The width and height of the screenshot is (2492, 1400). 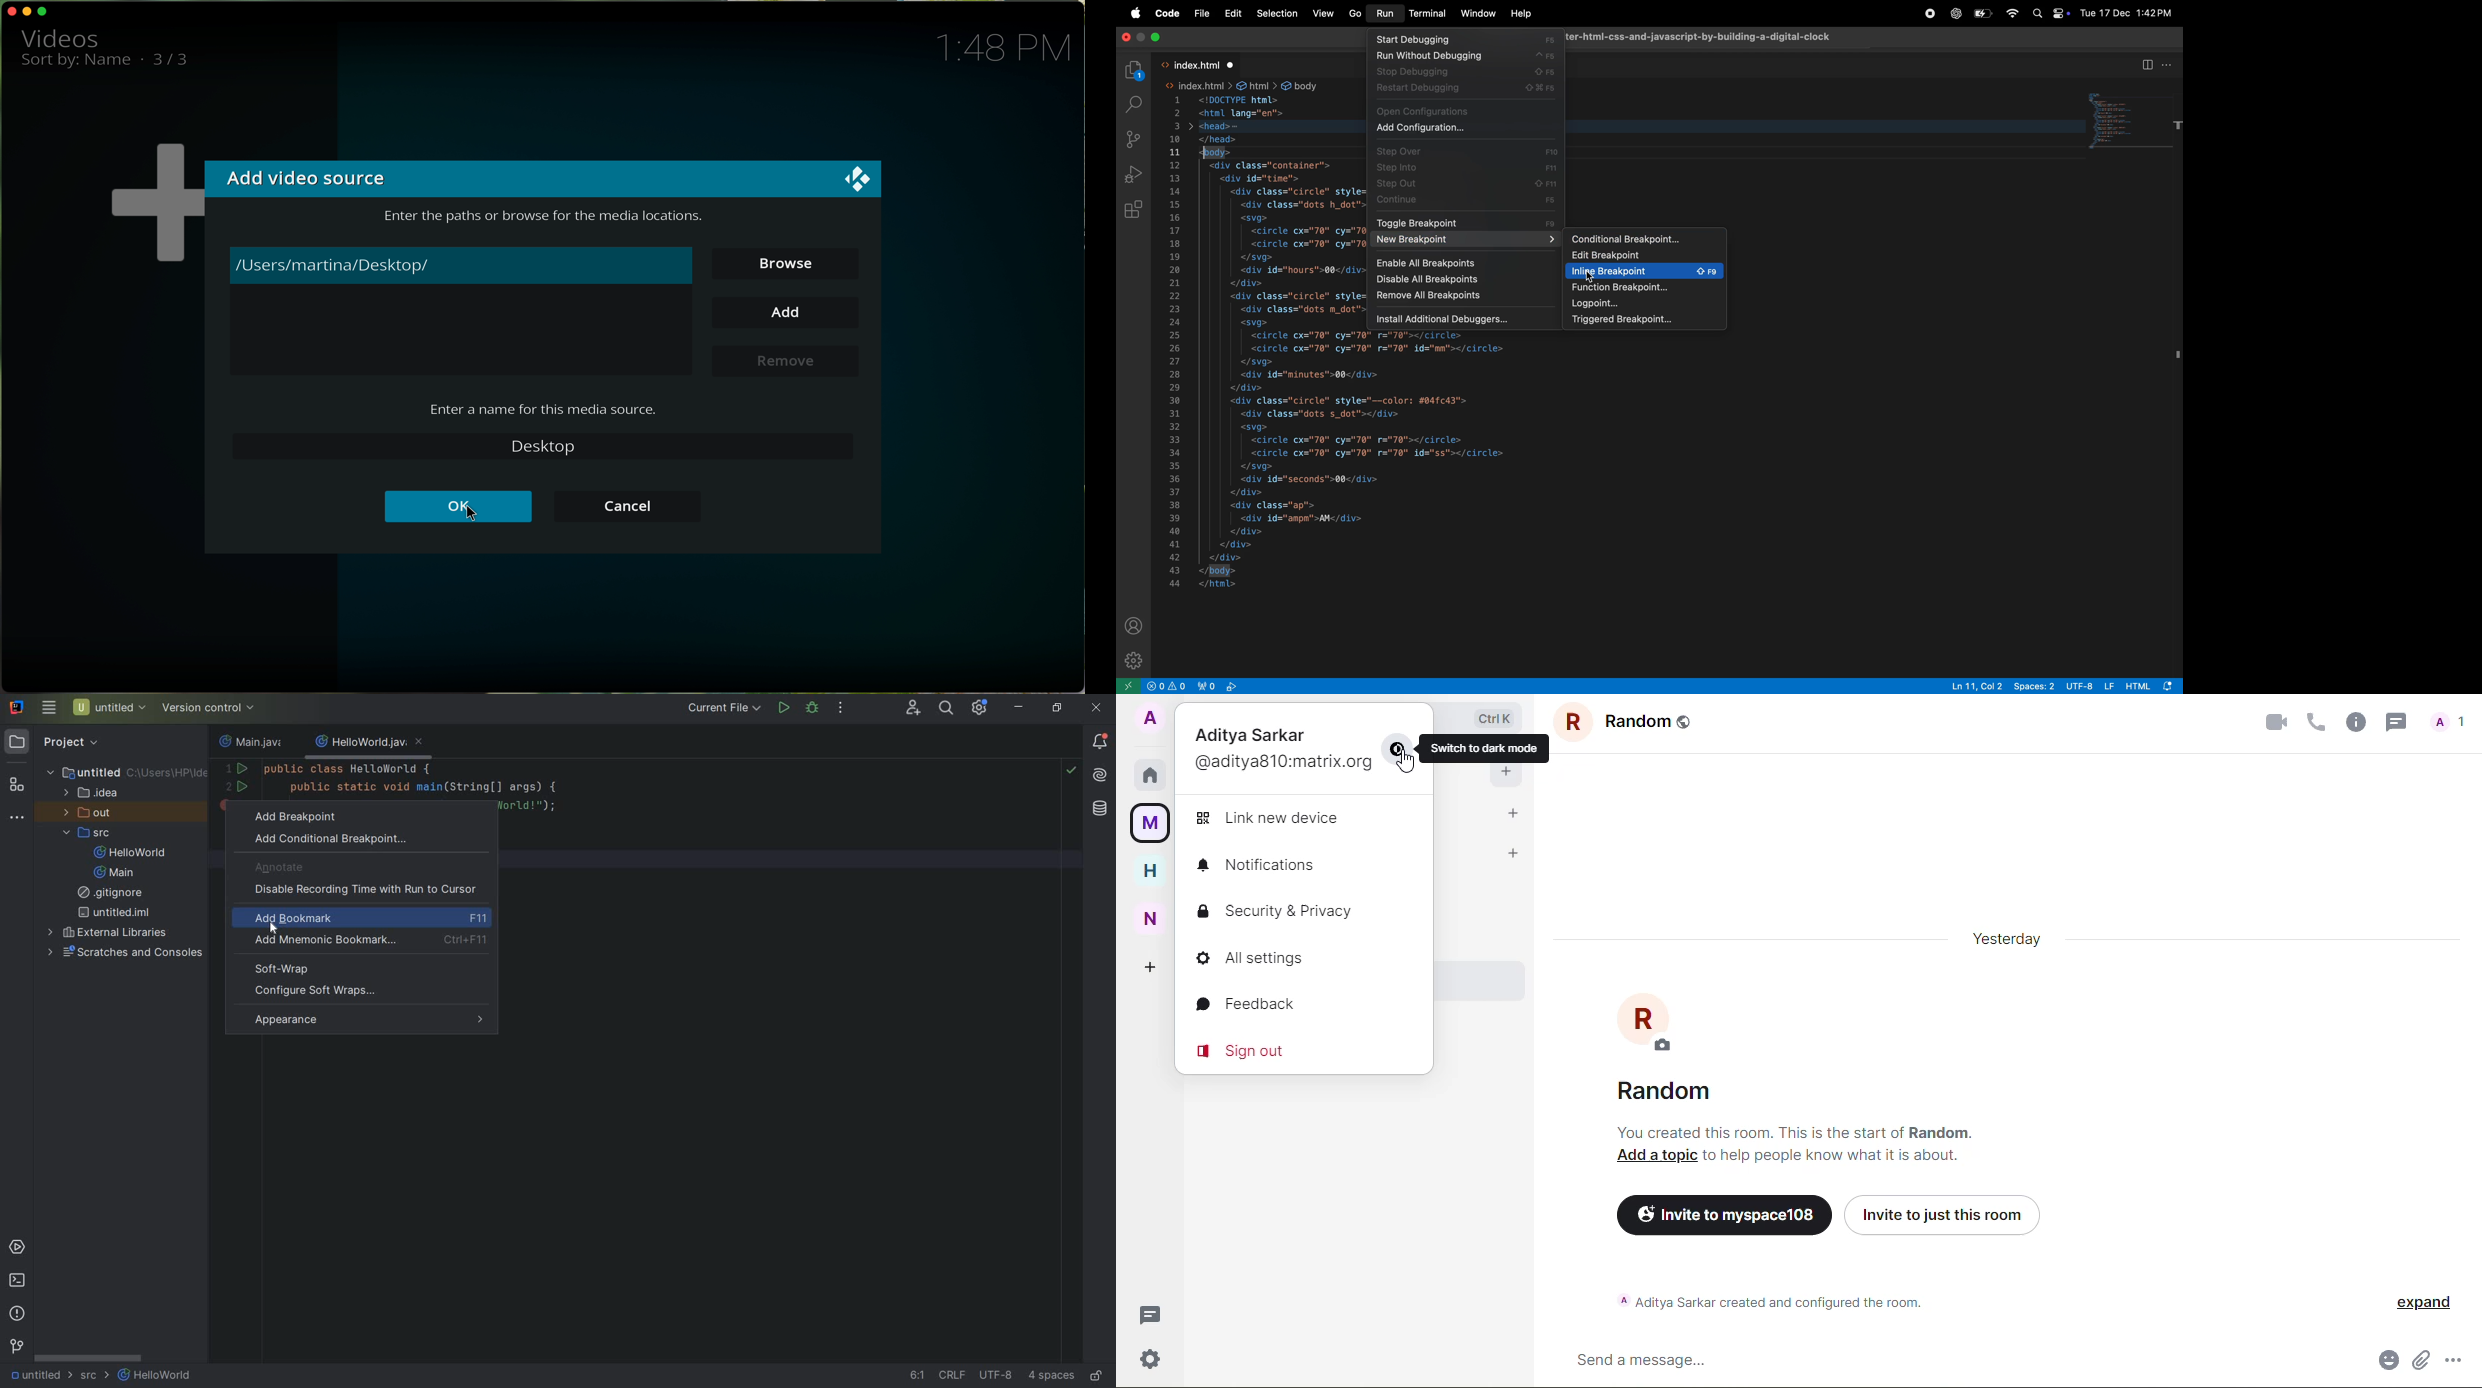 I want to click on step over, so click(x=1468, y=149).